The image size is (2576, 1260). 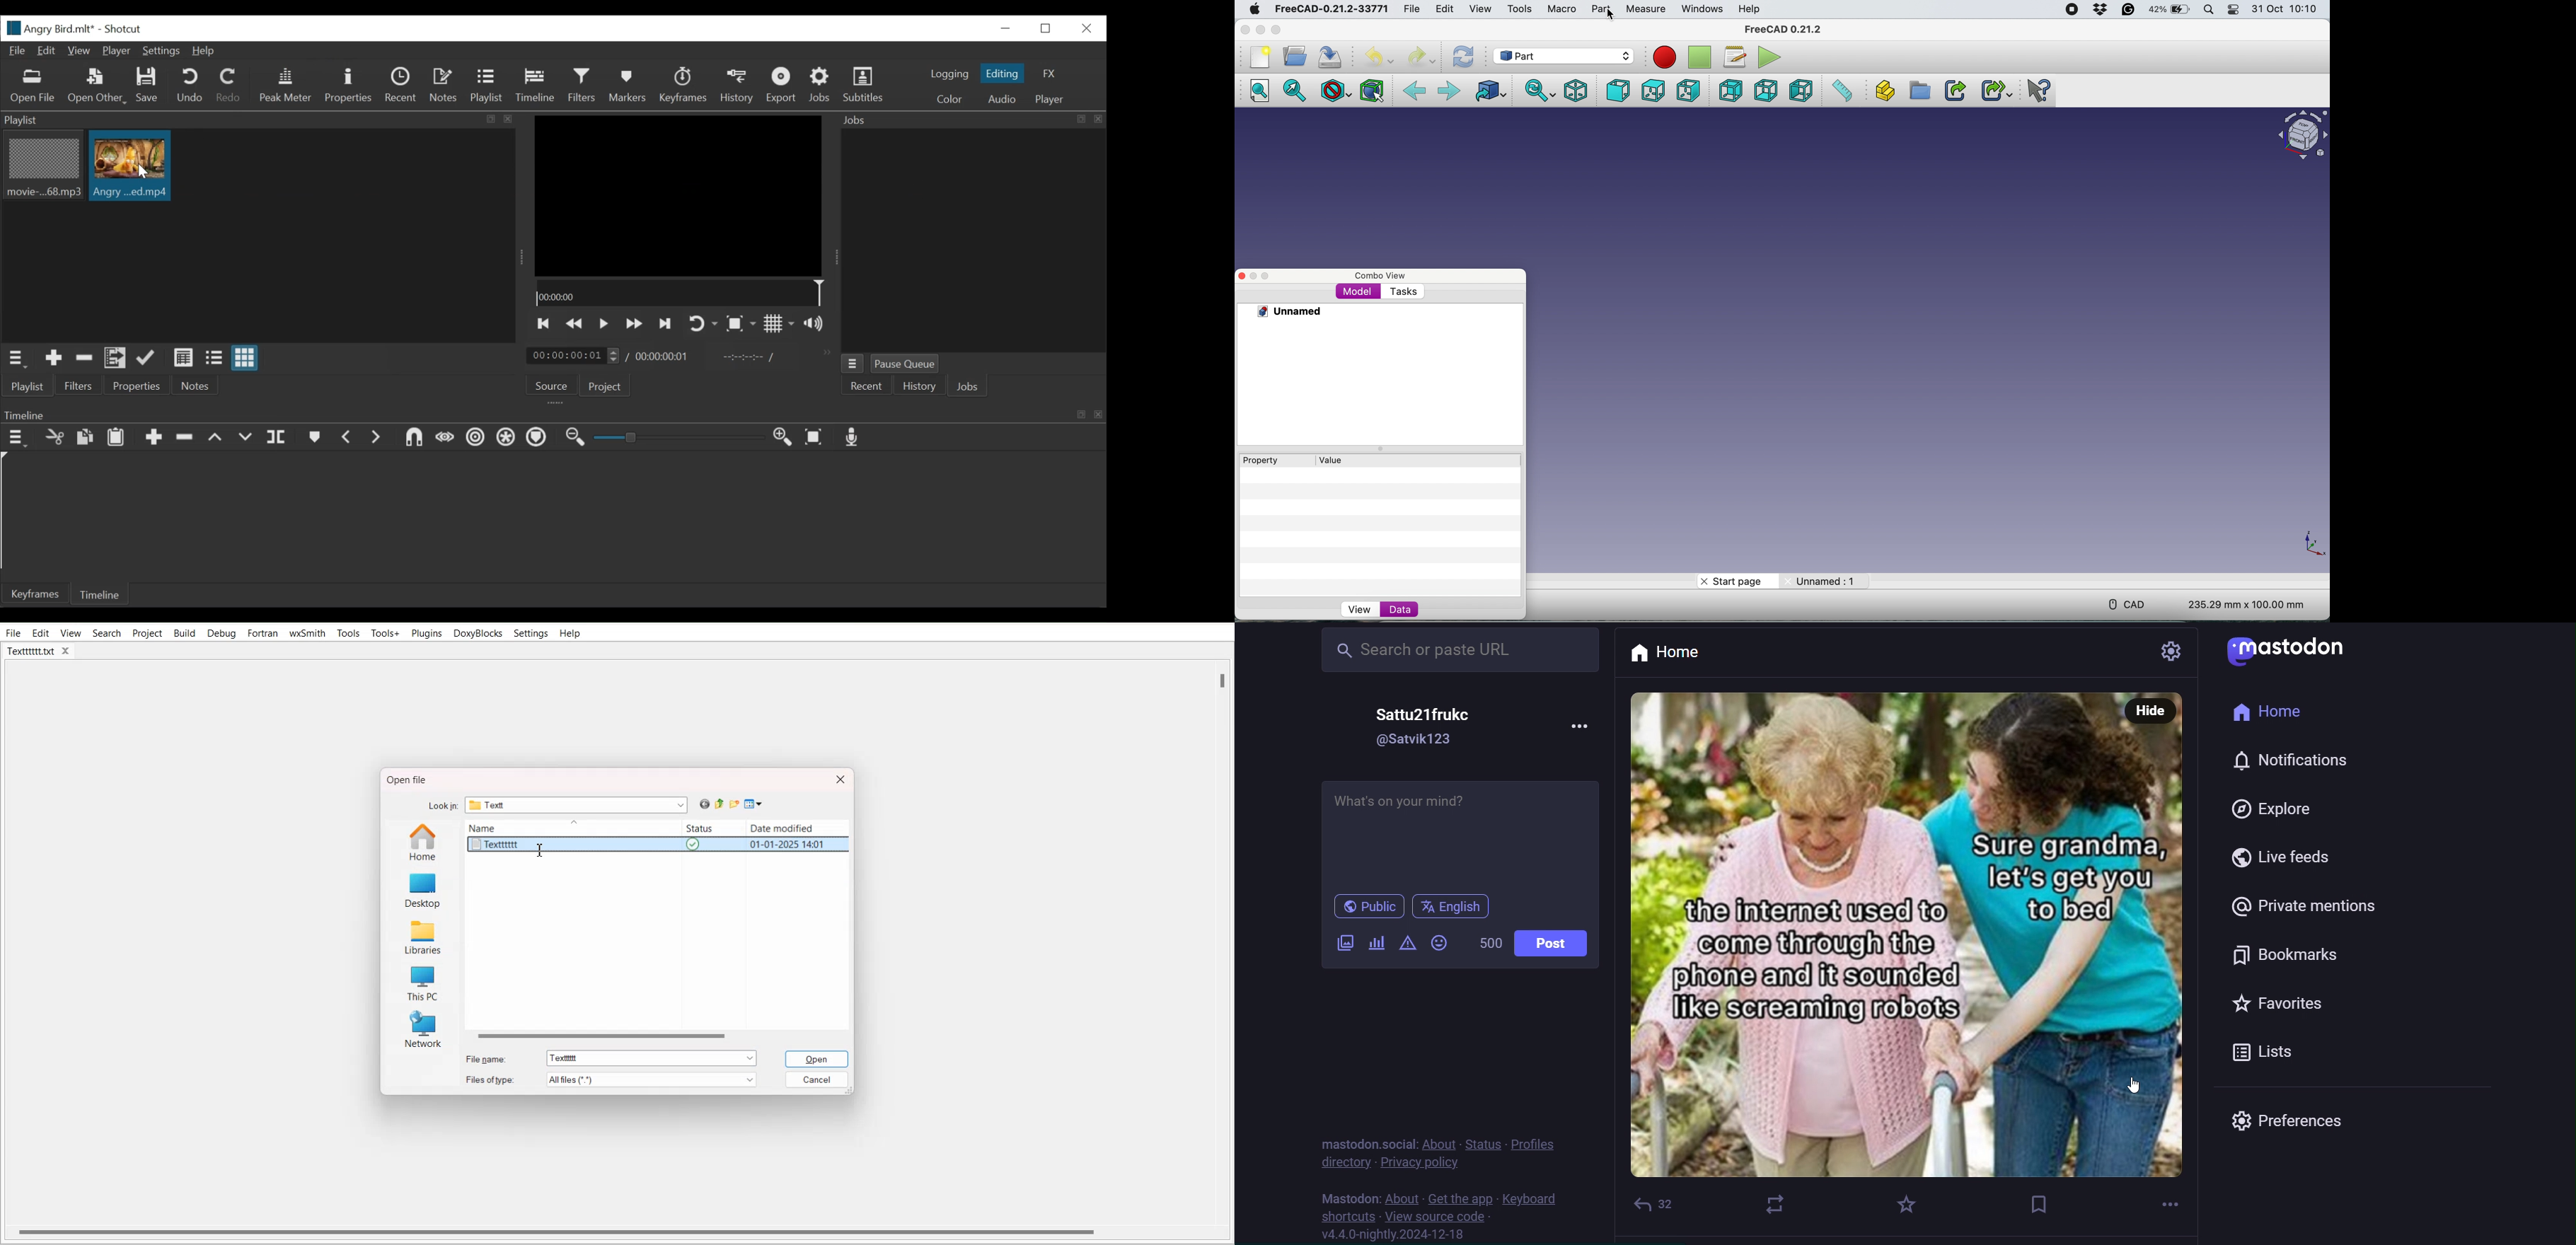 I want to click on Remove cut, so click(x=84, y=359).